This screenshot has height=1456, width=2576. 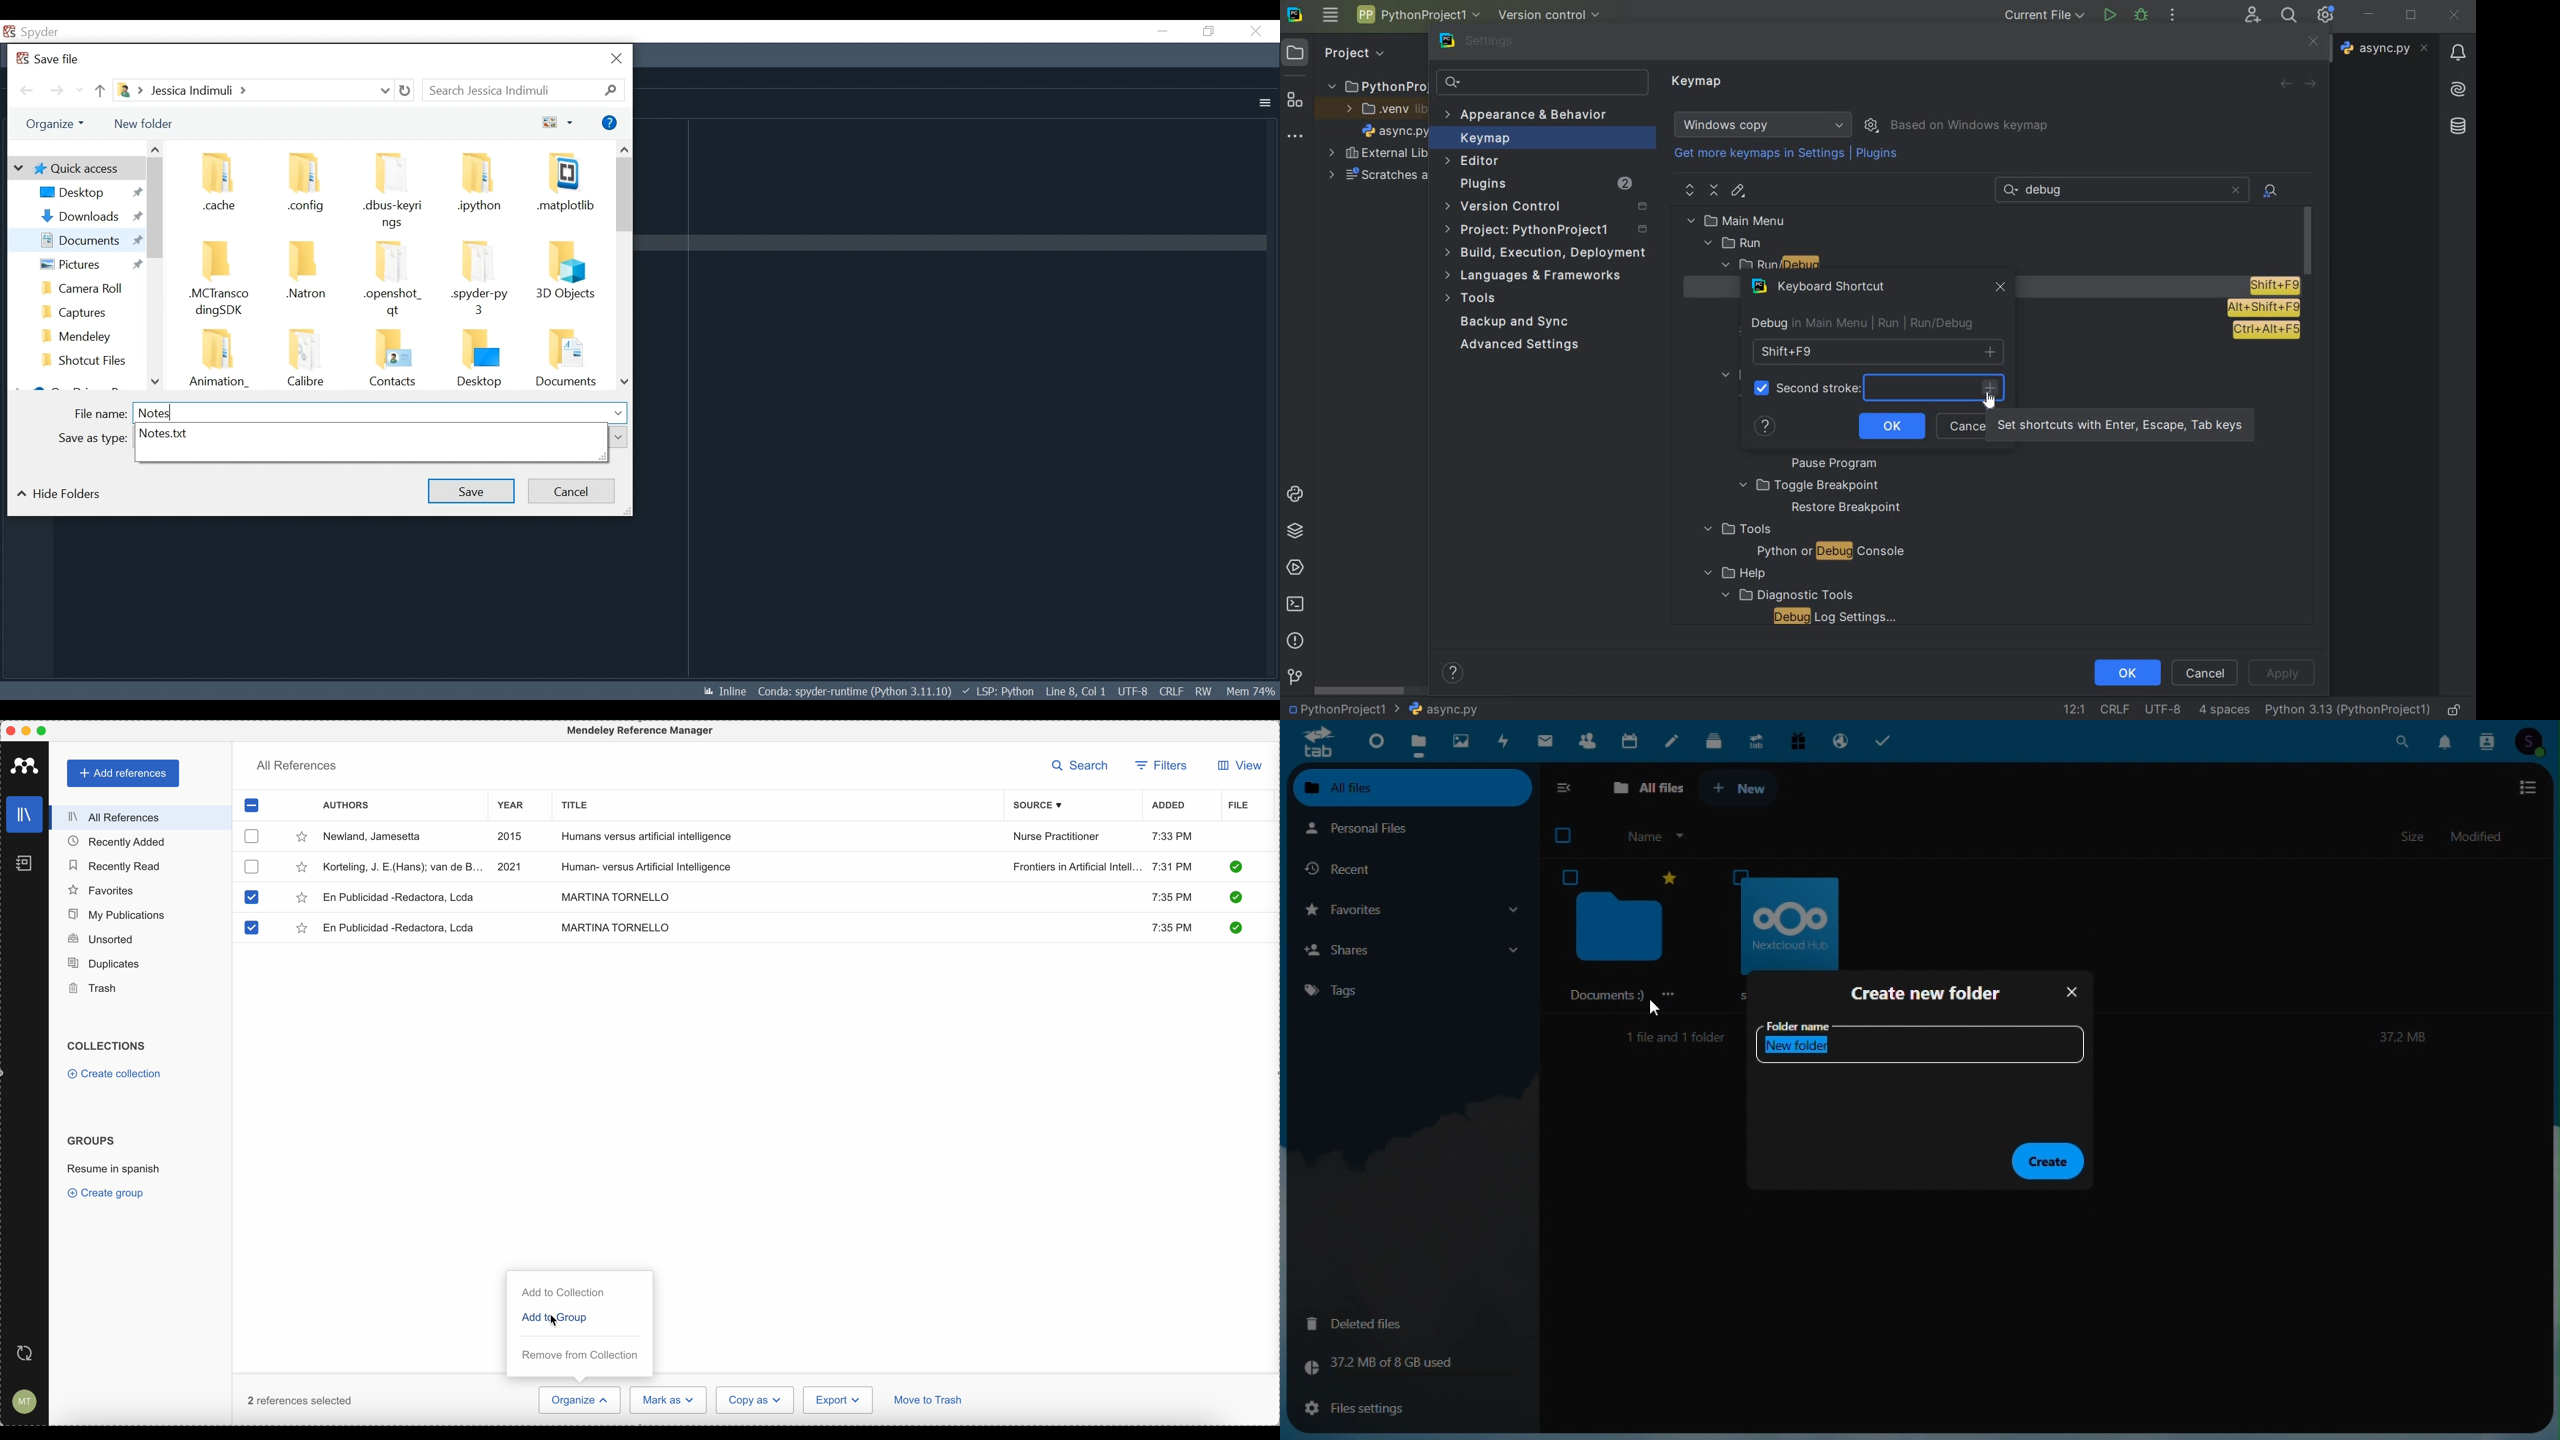 I want to click on notebooks, so click(x=26, y=866).